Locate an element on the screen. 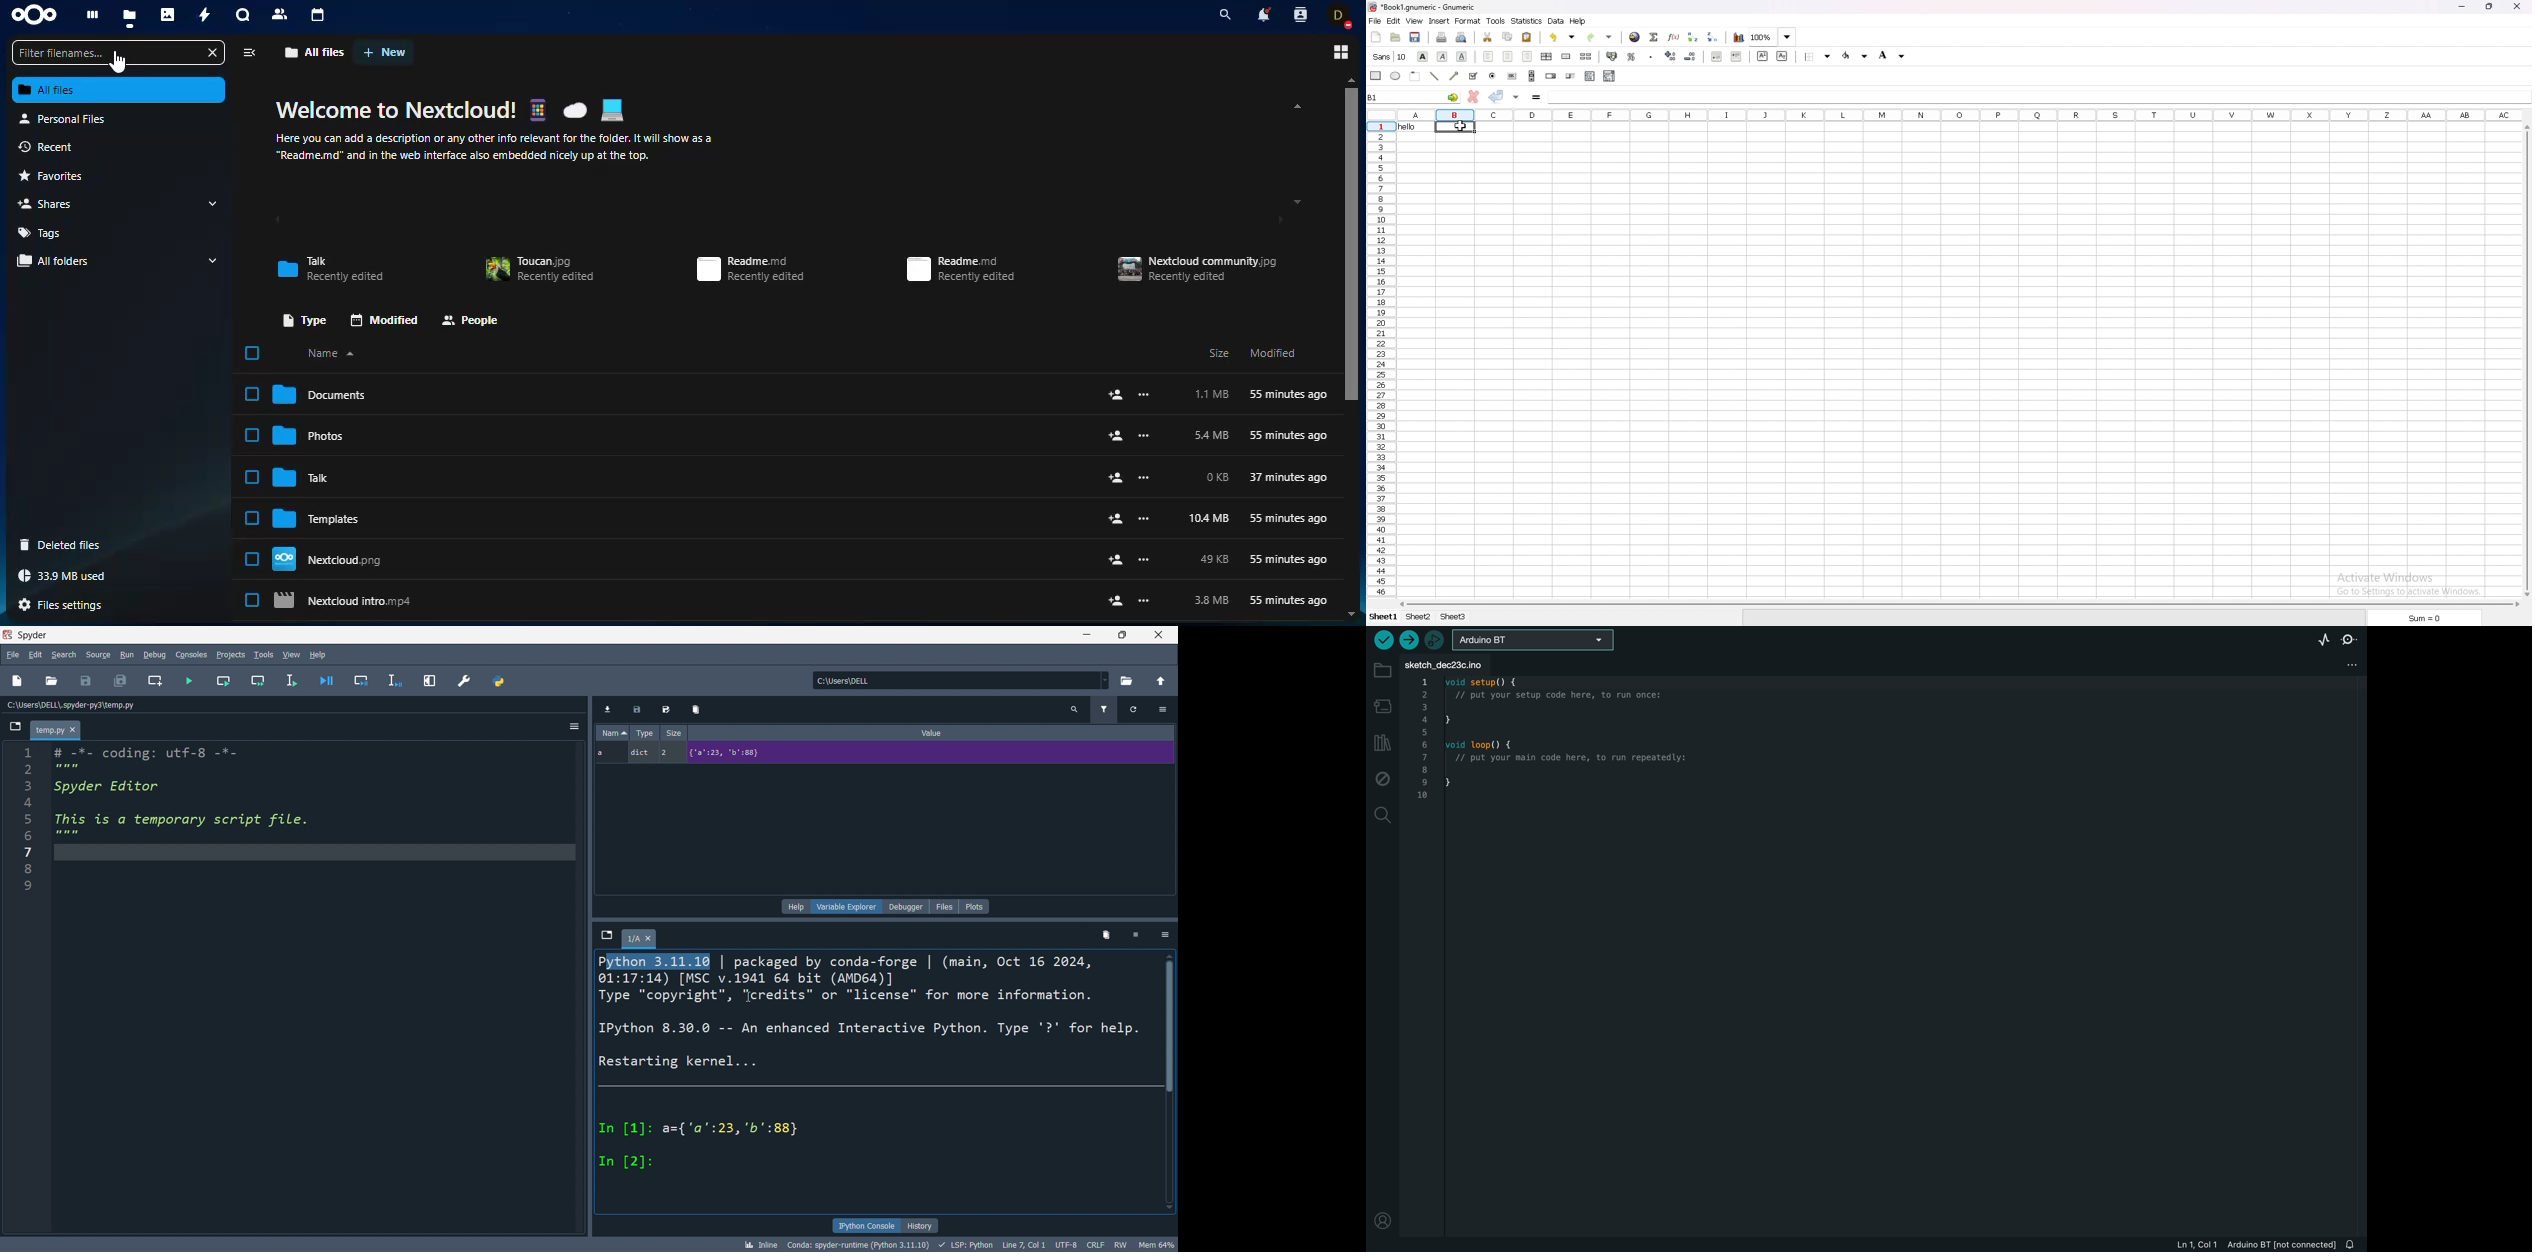  Cloud emoji is located at coordinates (574, 110).